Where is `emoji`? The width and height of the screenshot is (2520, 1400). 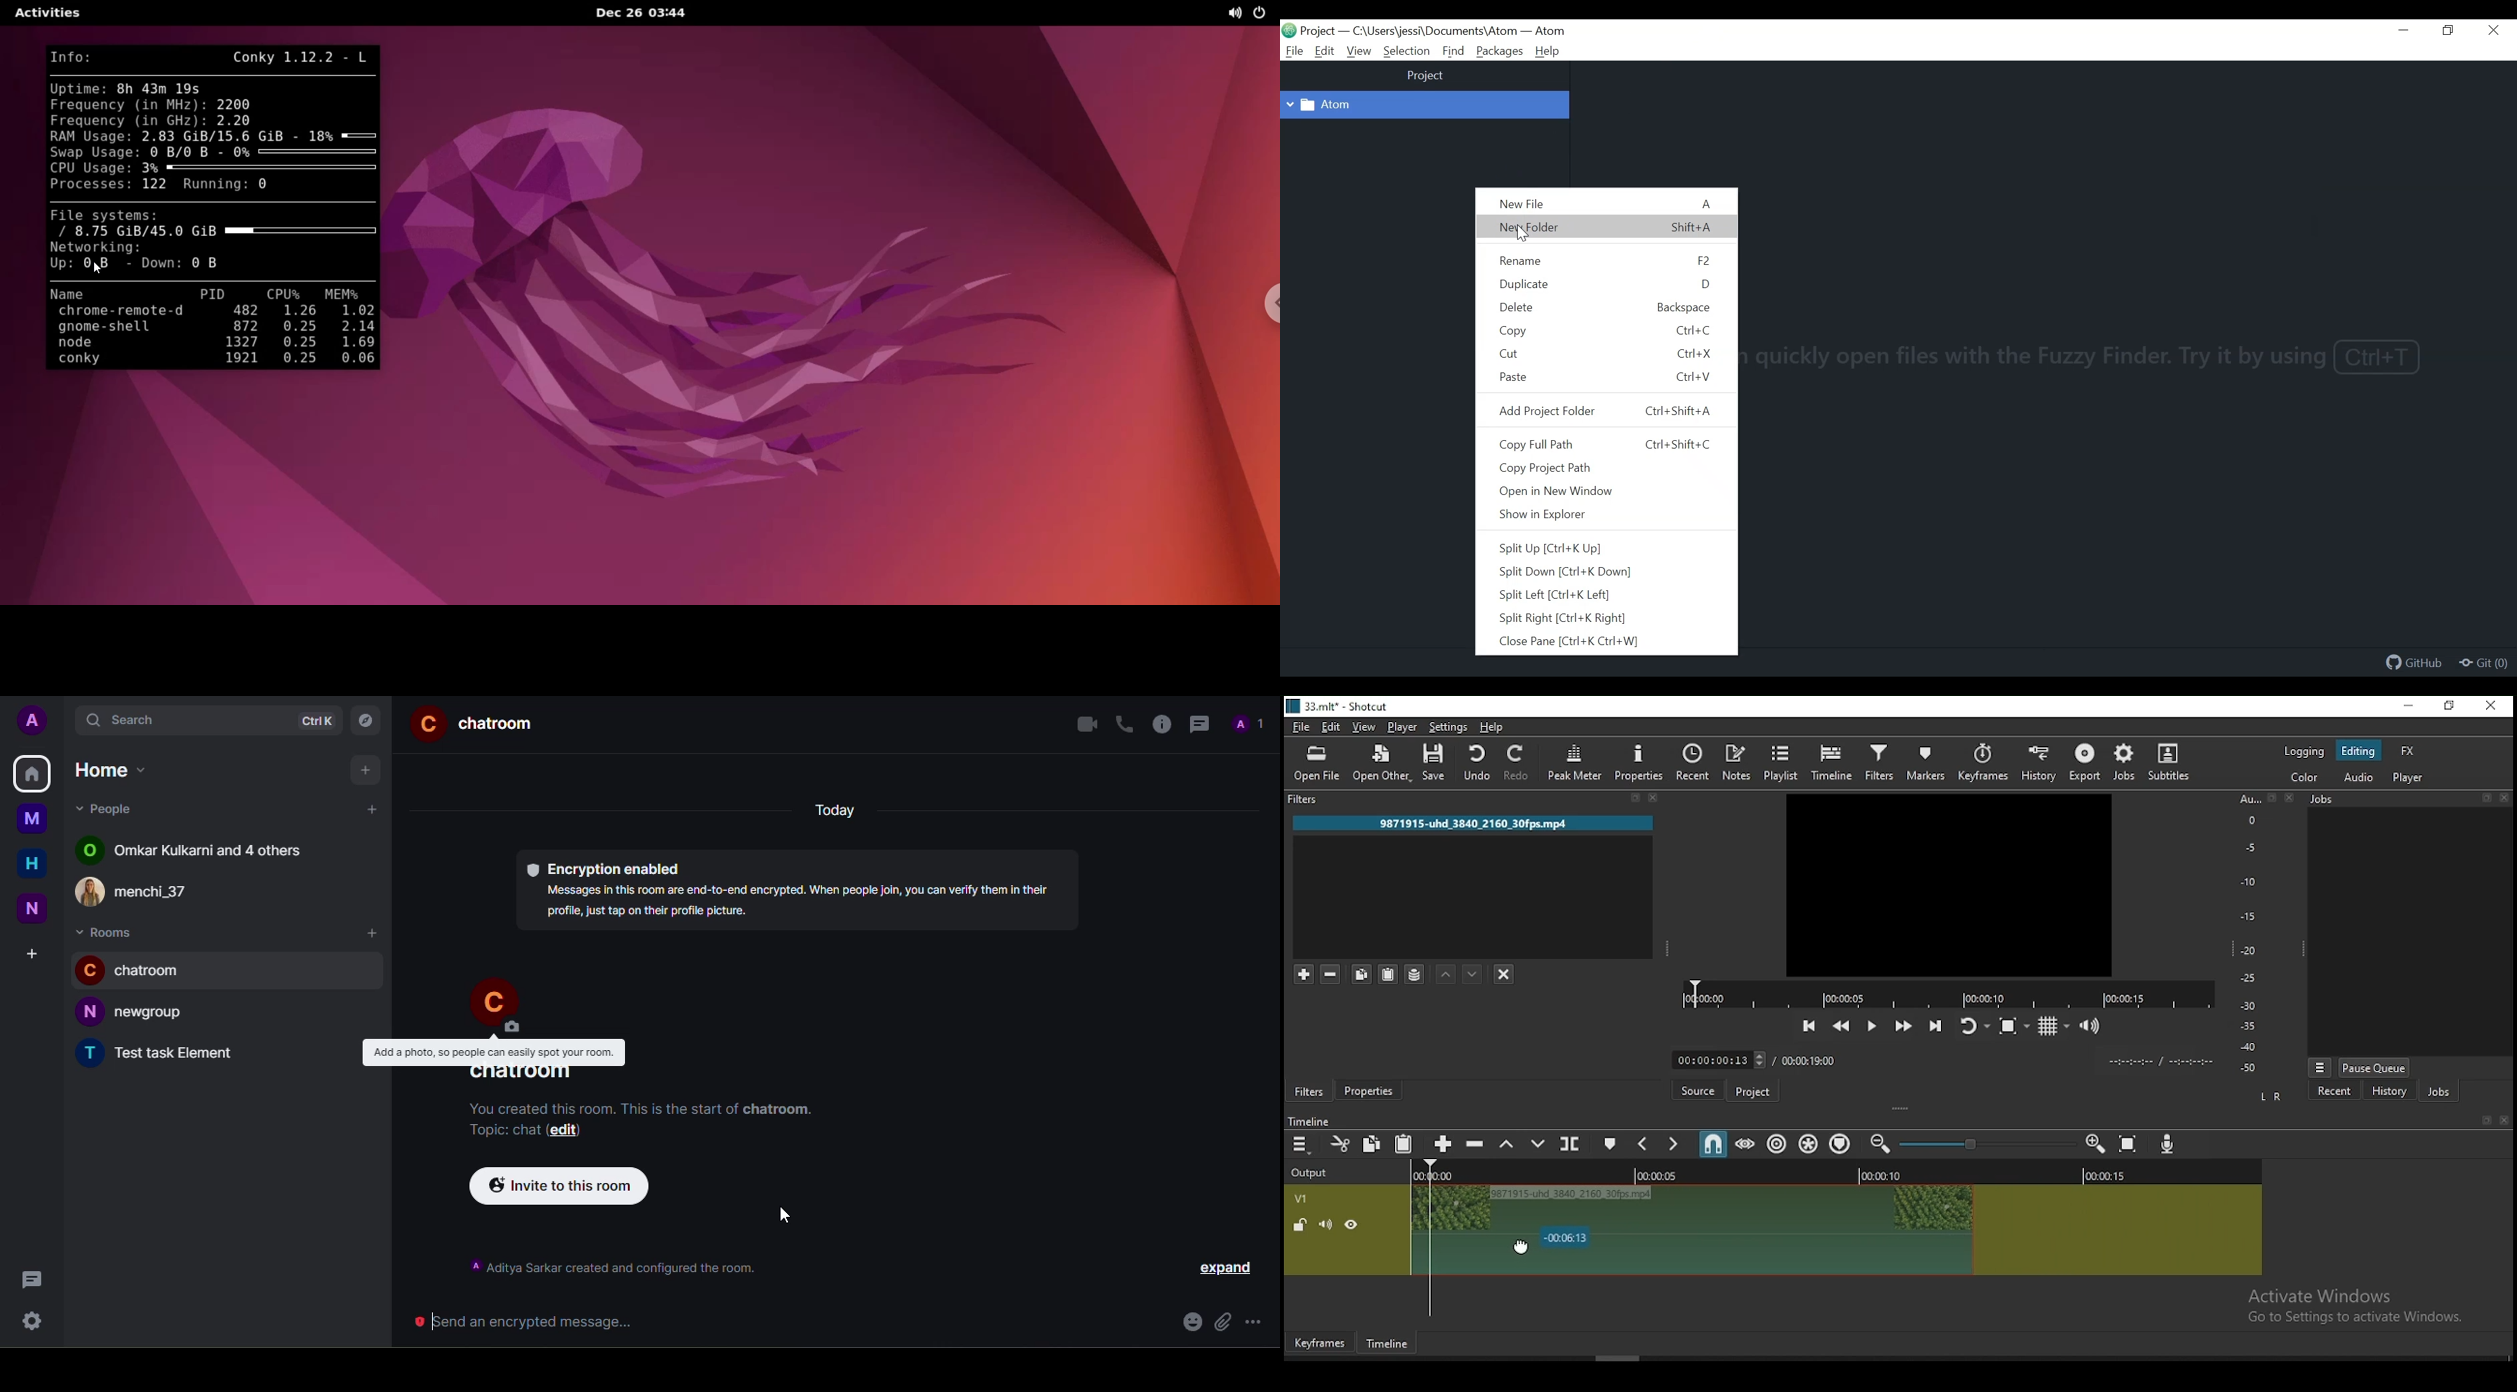 emoji is located at coordinates (1190, 1323).